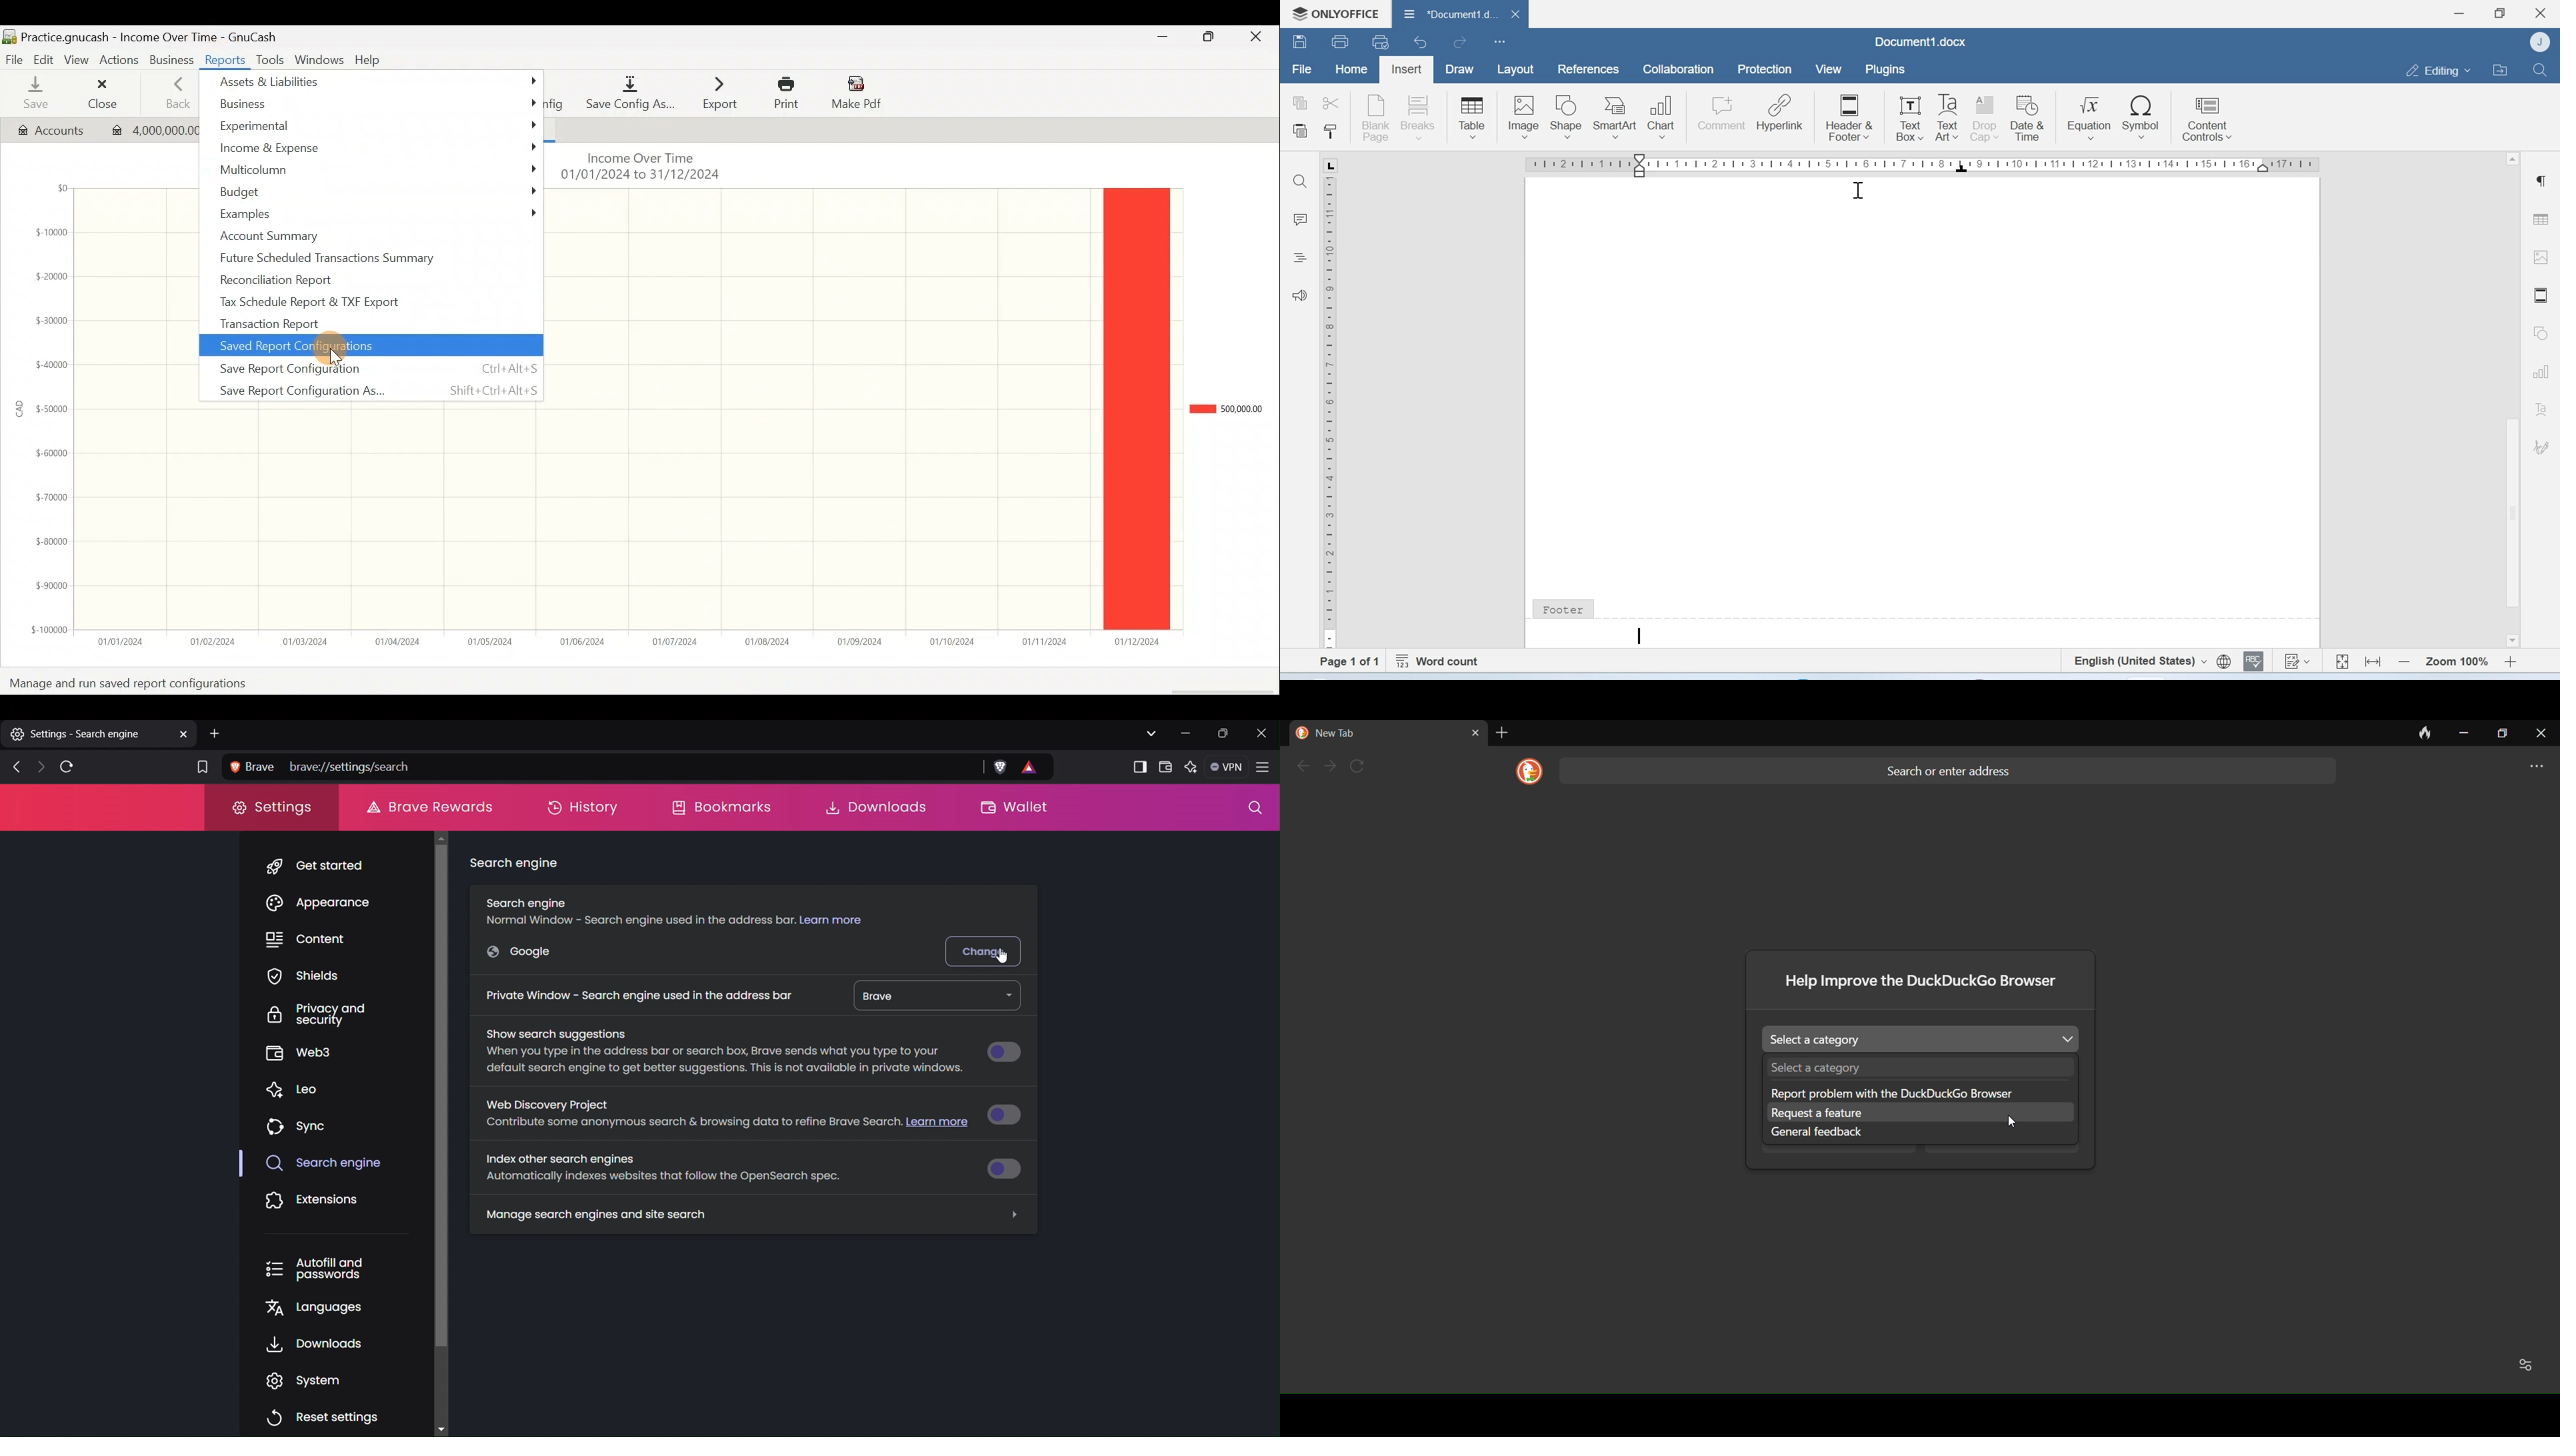  What do you see at coordinates (516, 866) in the screenshot?
I see `Search engine` at bounding box center [516, 866].